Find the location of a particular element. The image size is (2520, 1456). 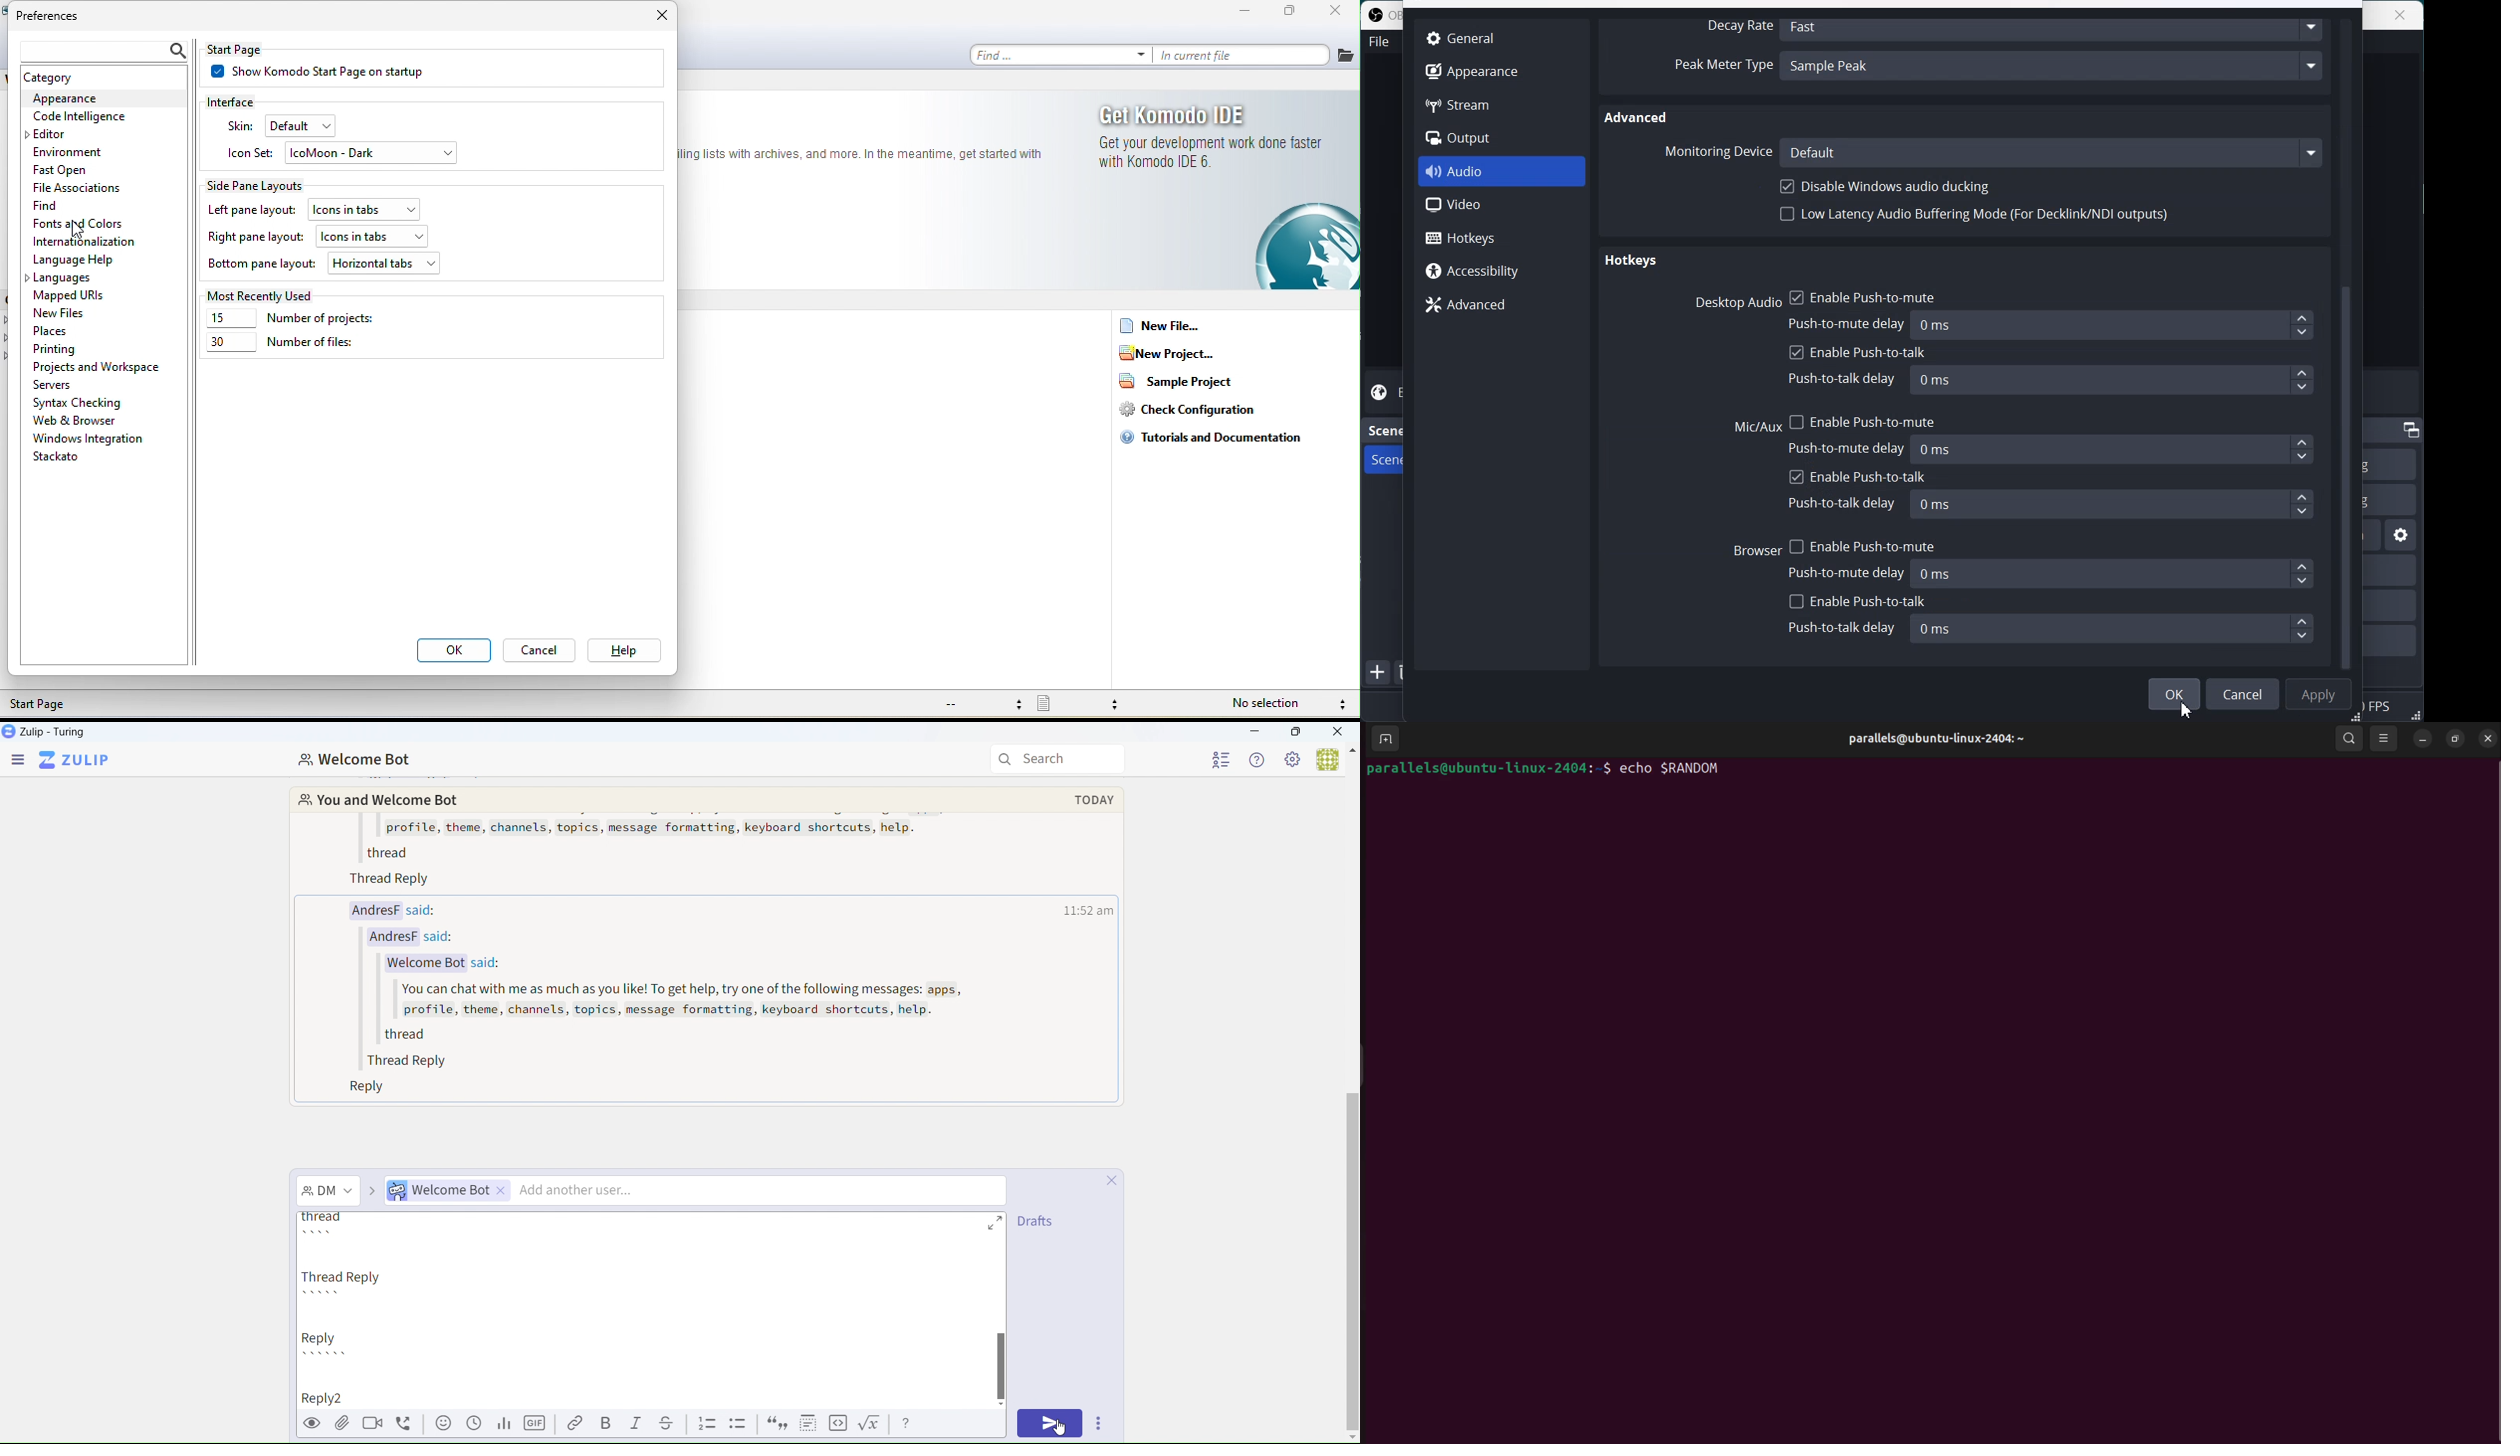

profile, theme, channels, topics, message formatting, keyboard shortcuts, help. is located at coordinates (661, 828).